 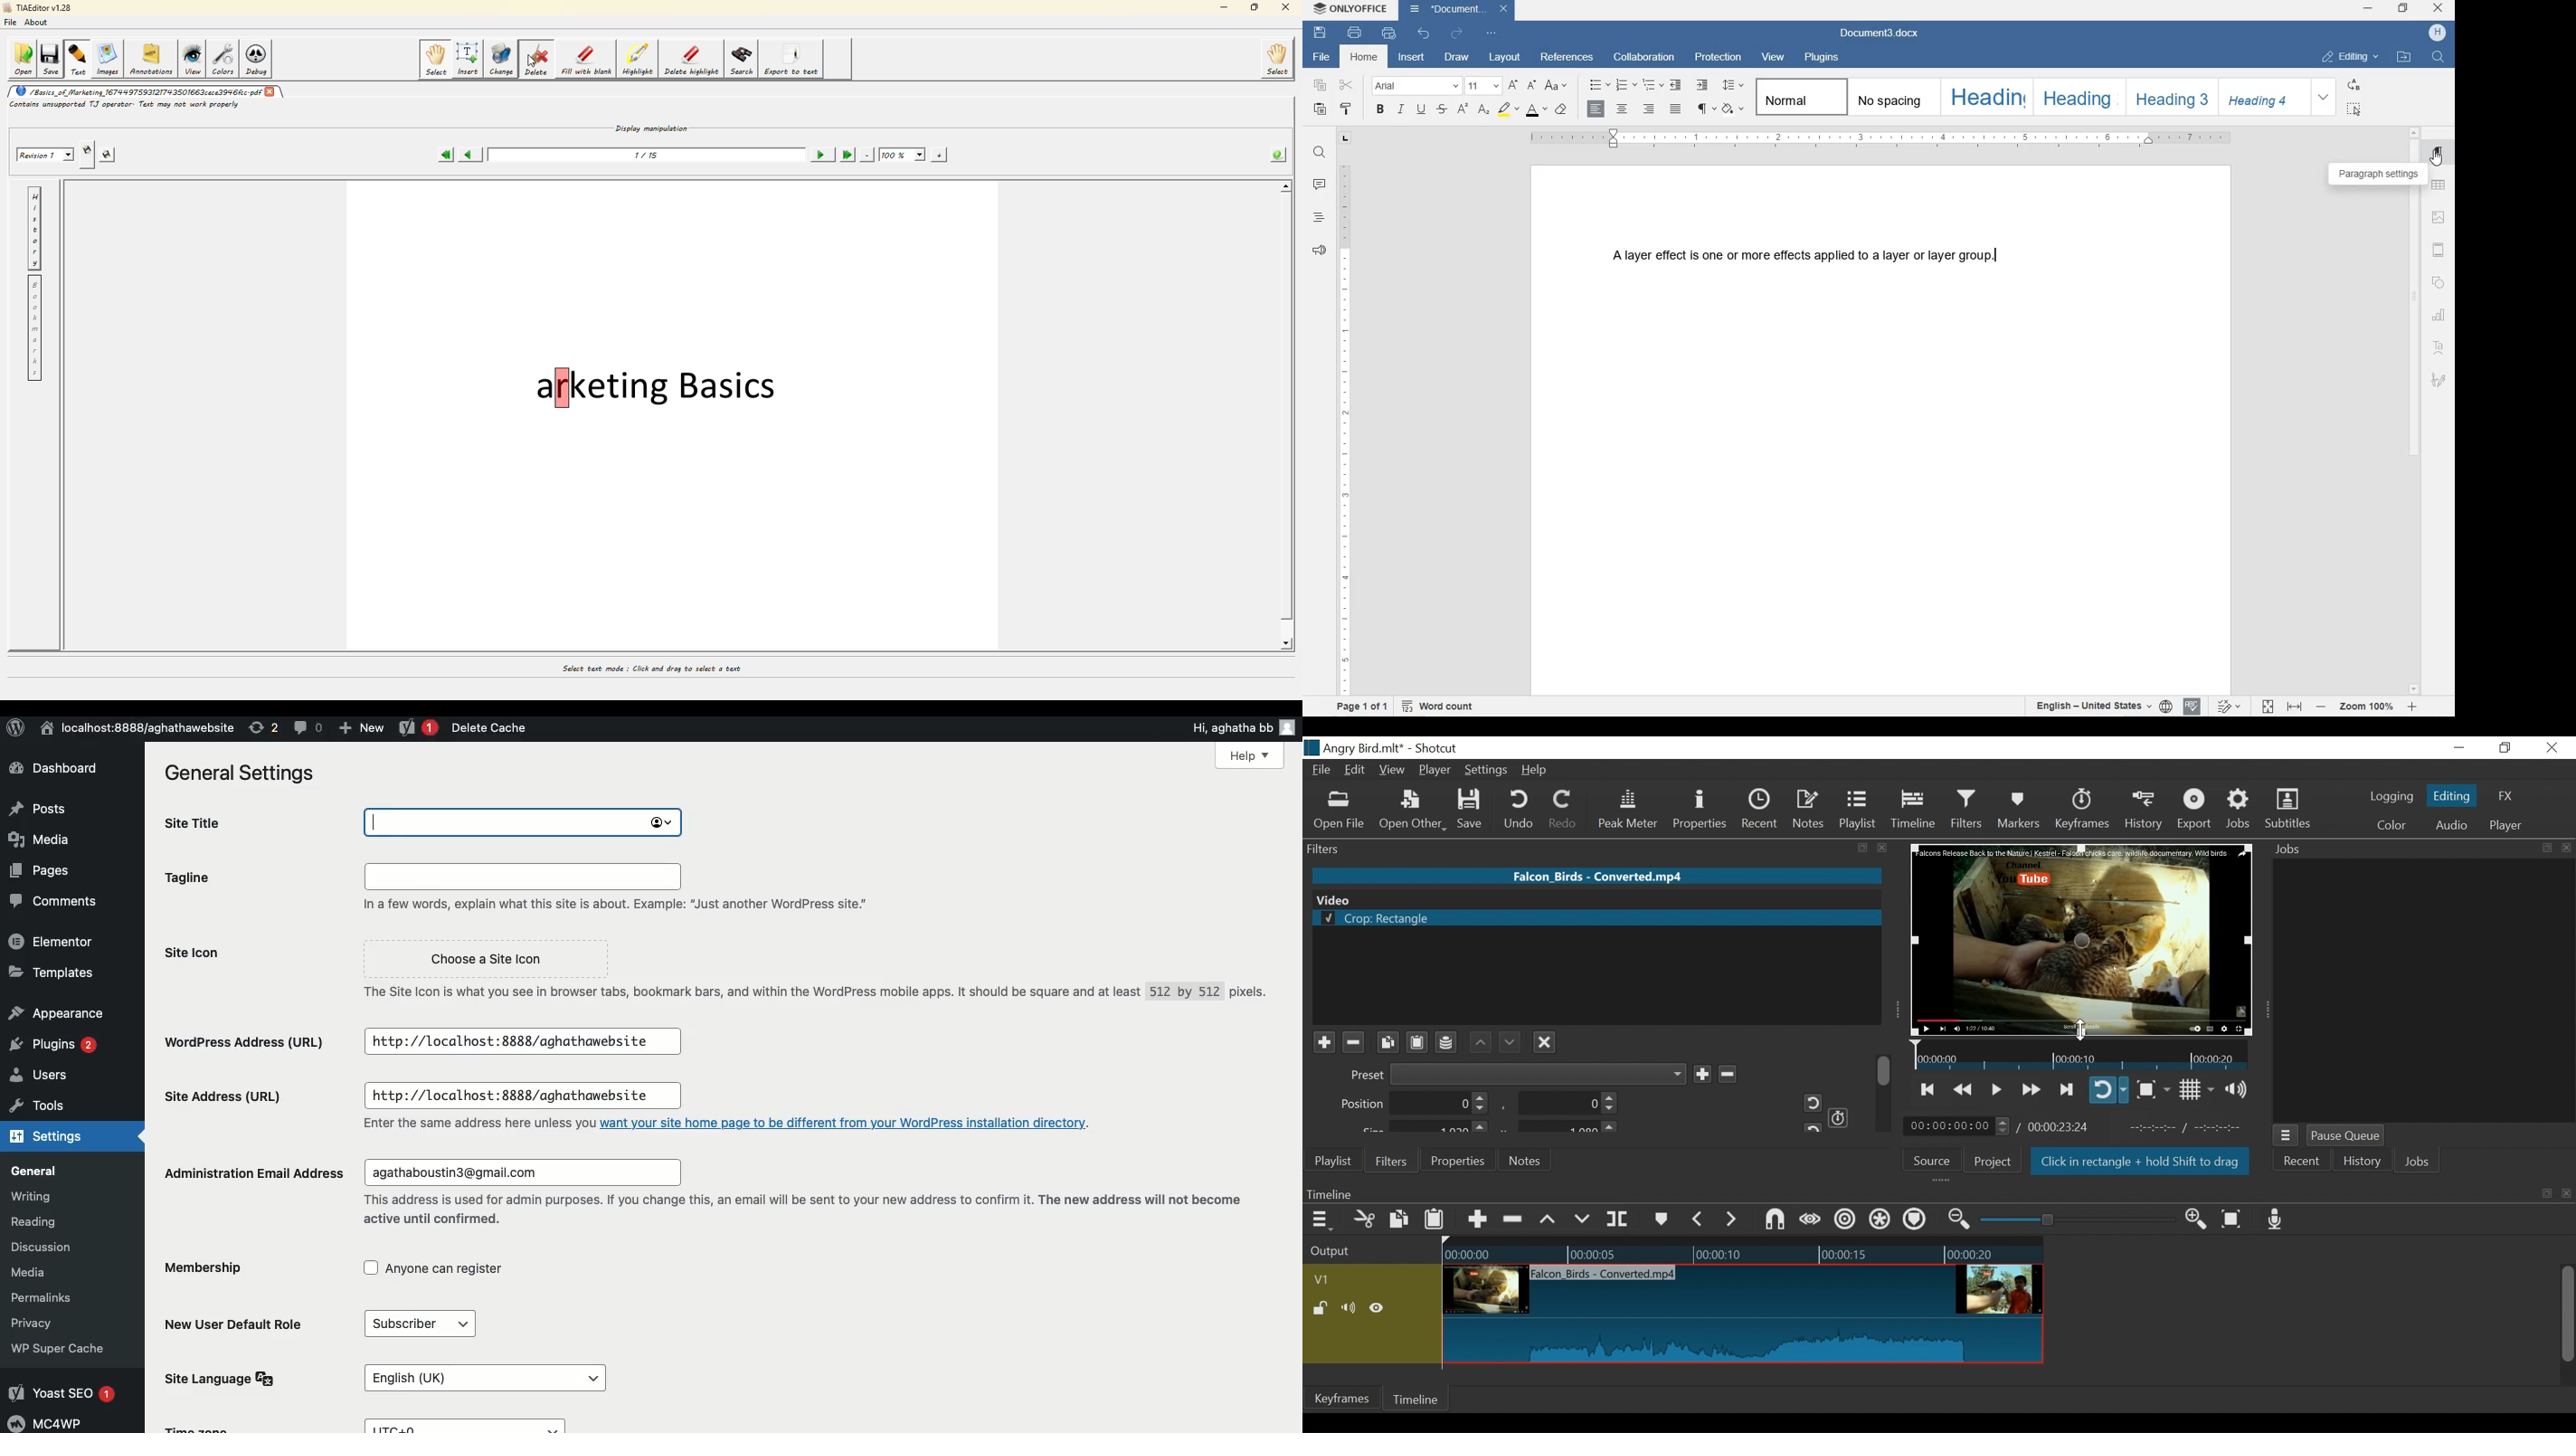 What do you see at coordinates (1377, 1310) in the screenshot?
I see `Hide` at bounding box center [1377, 1310].